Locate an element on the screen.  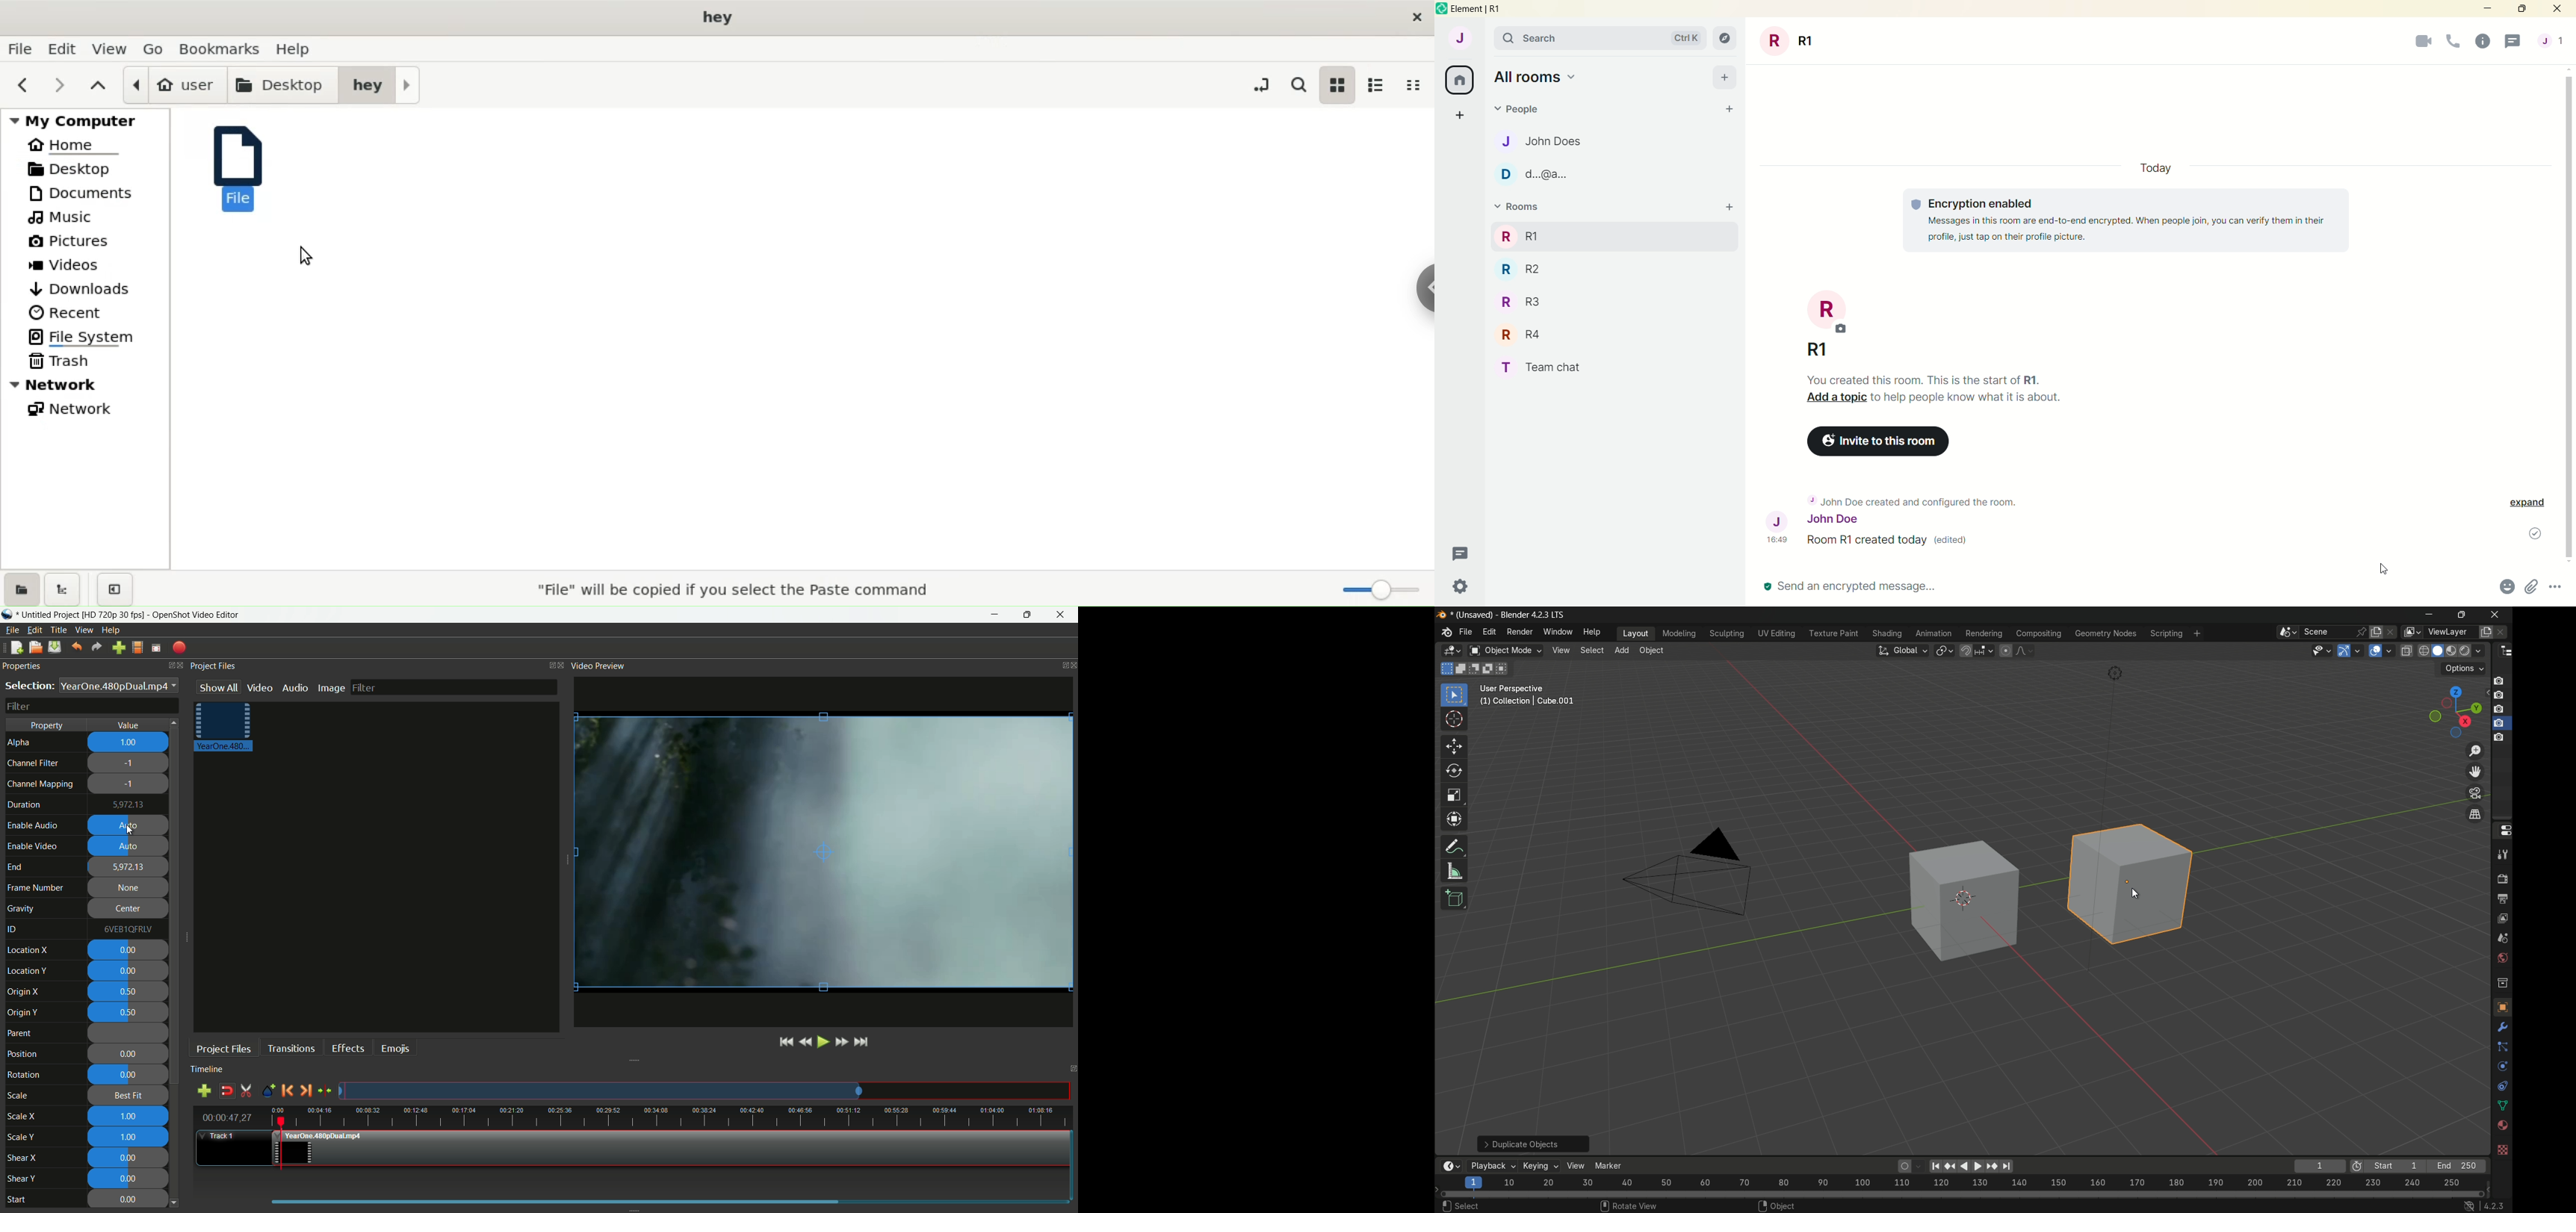
© Encryption enabled
Messages in this room are end-to-end encrypted. When people join, you can verify them in their
profile, just tap on their profile picture. is located at coordinates (2130, 219).